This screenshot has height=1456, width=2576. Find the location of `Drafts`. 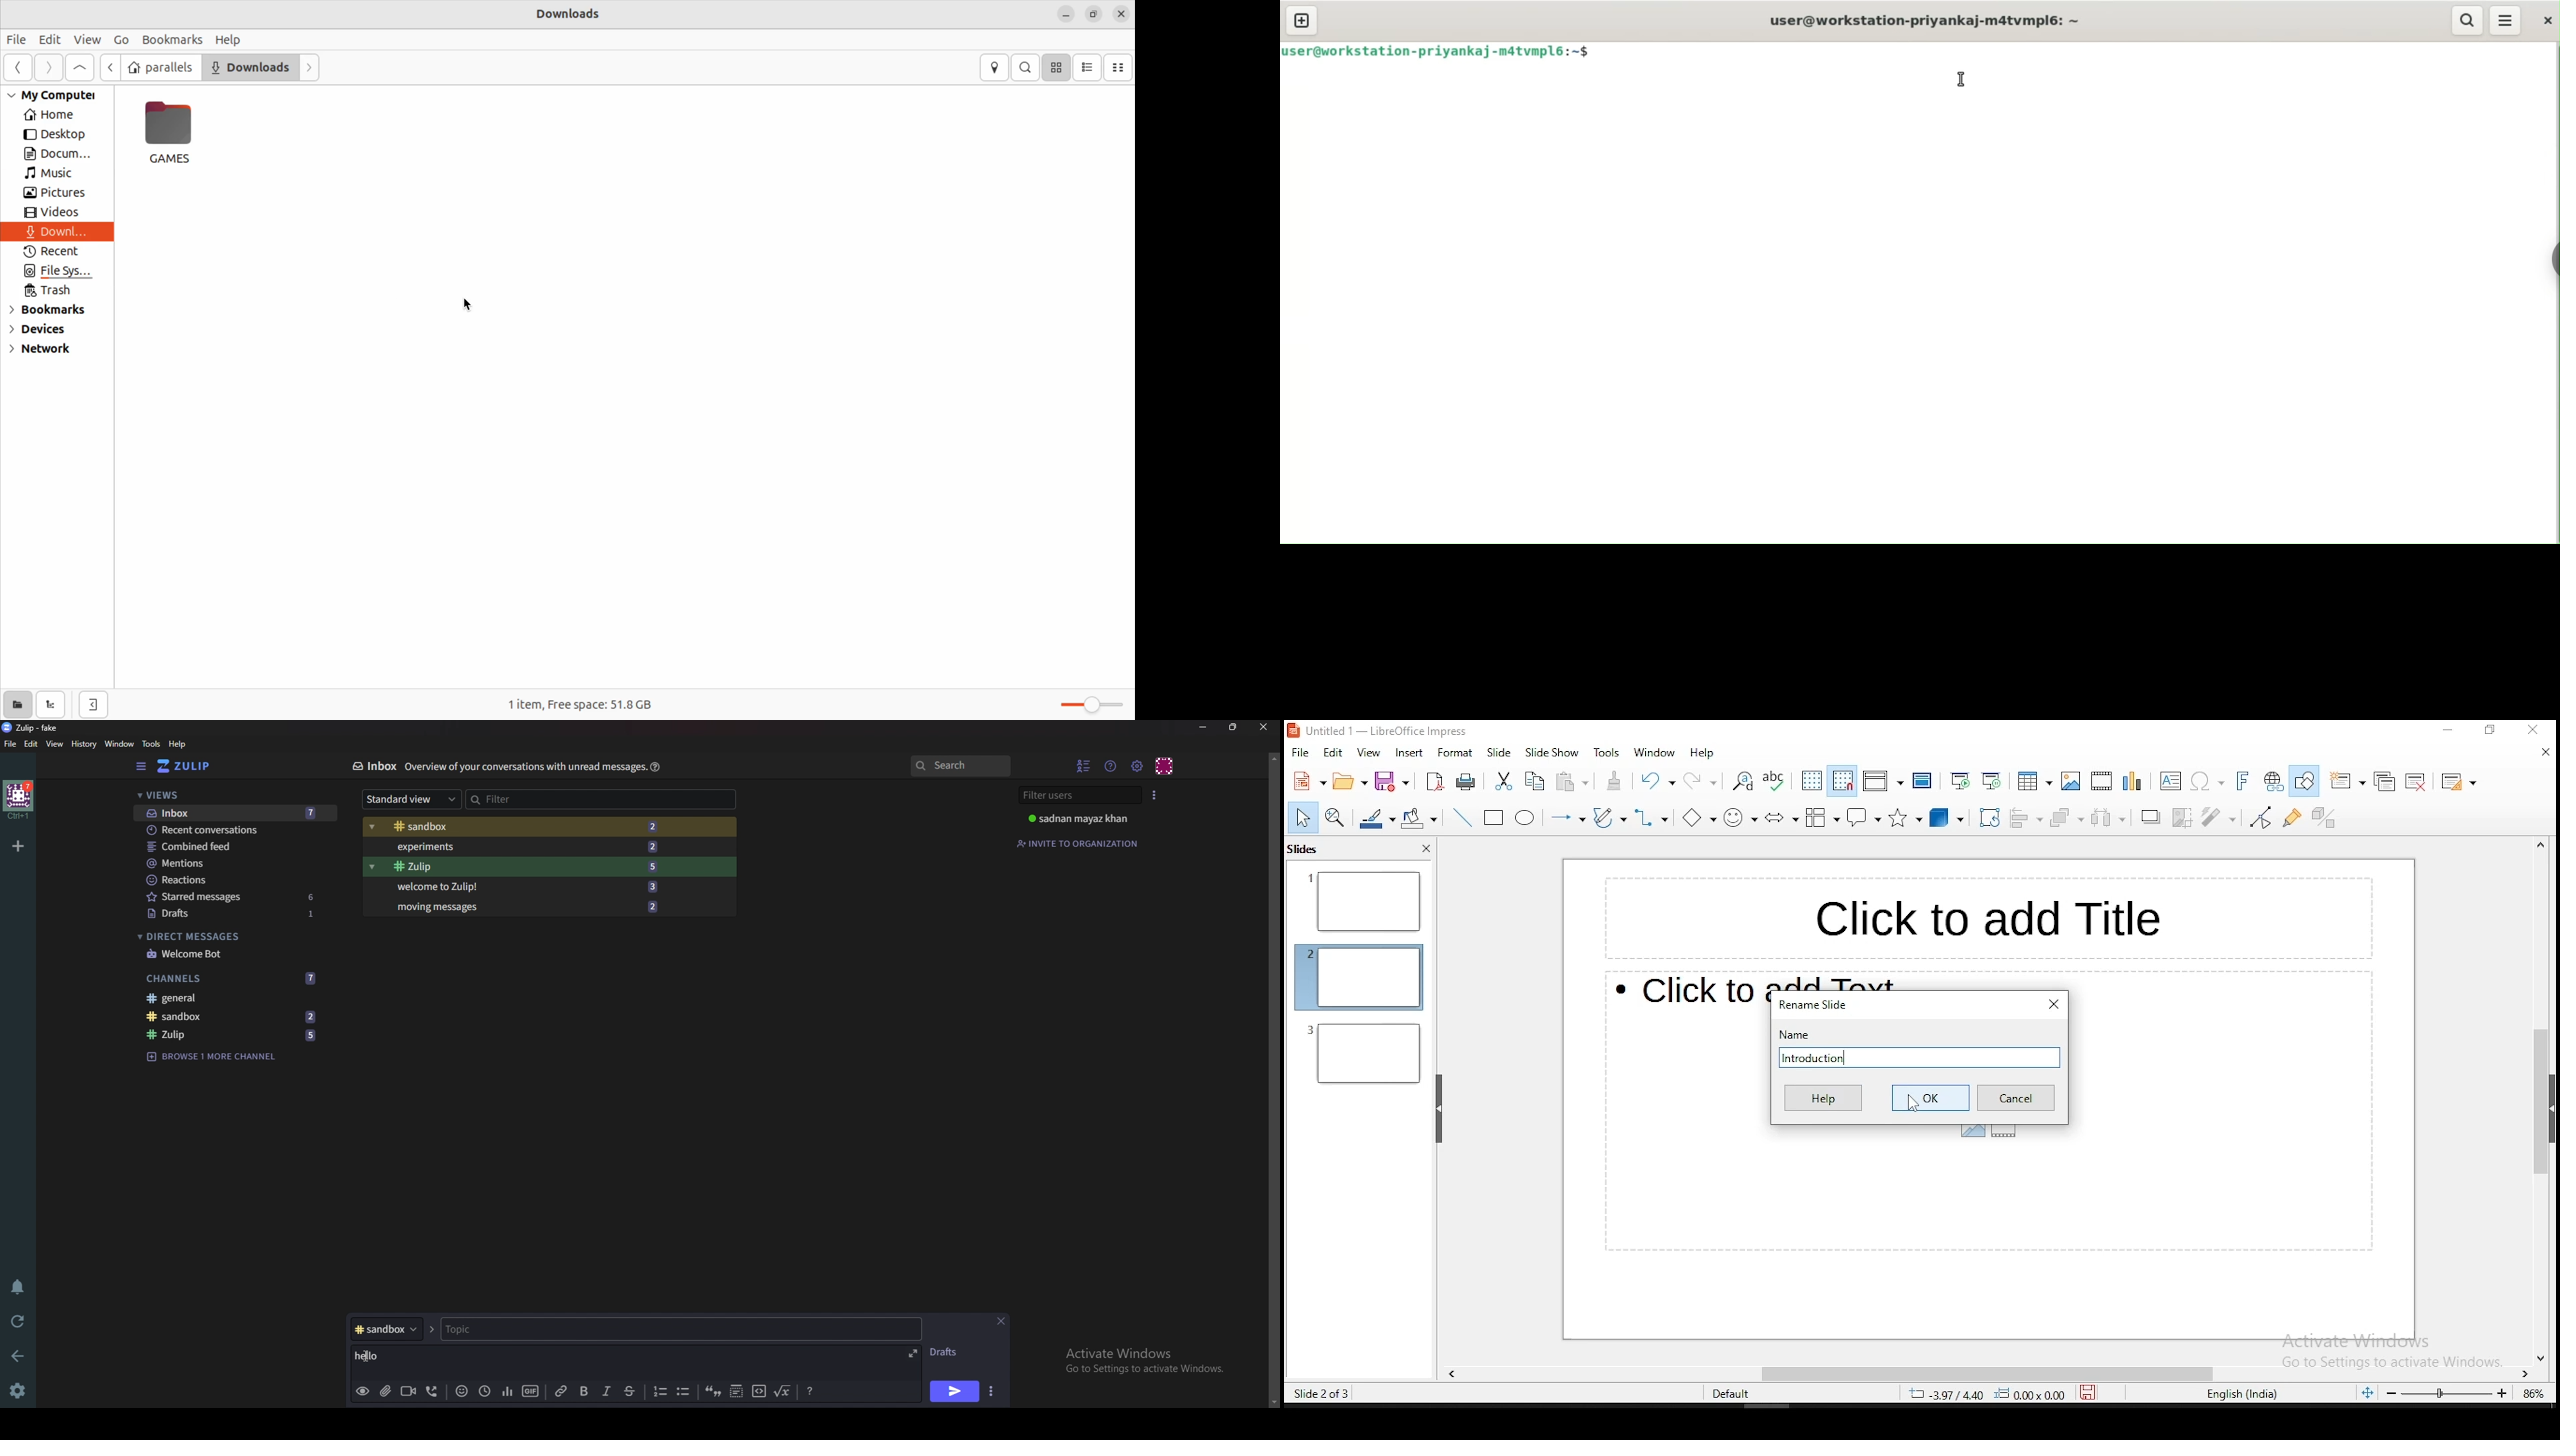

Drafts is located at coordinates (949, 1353).